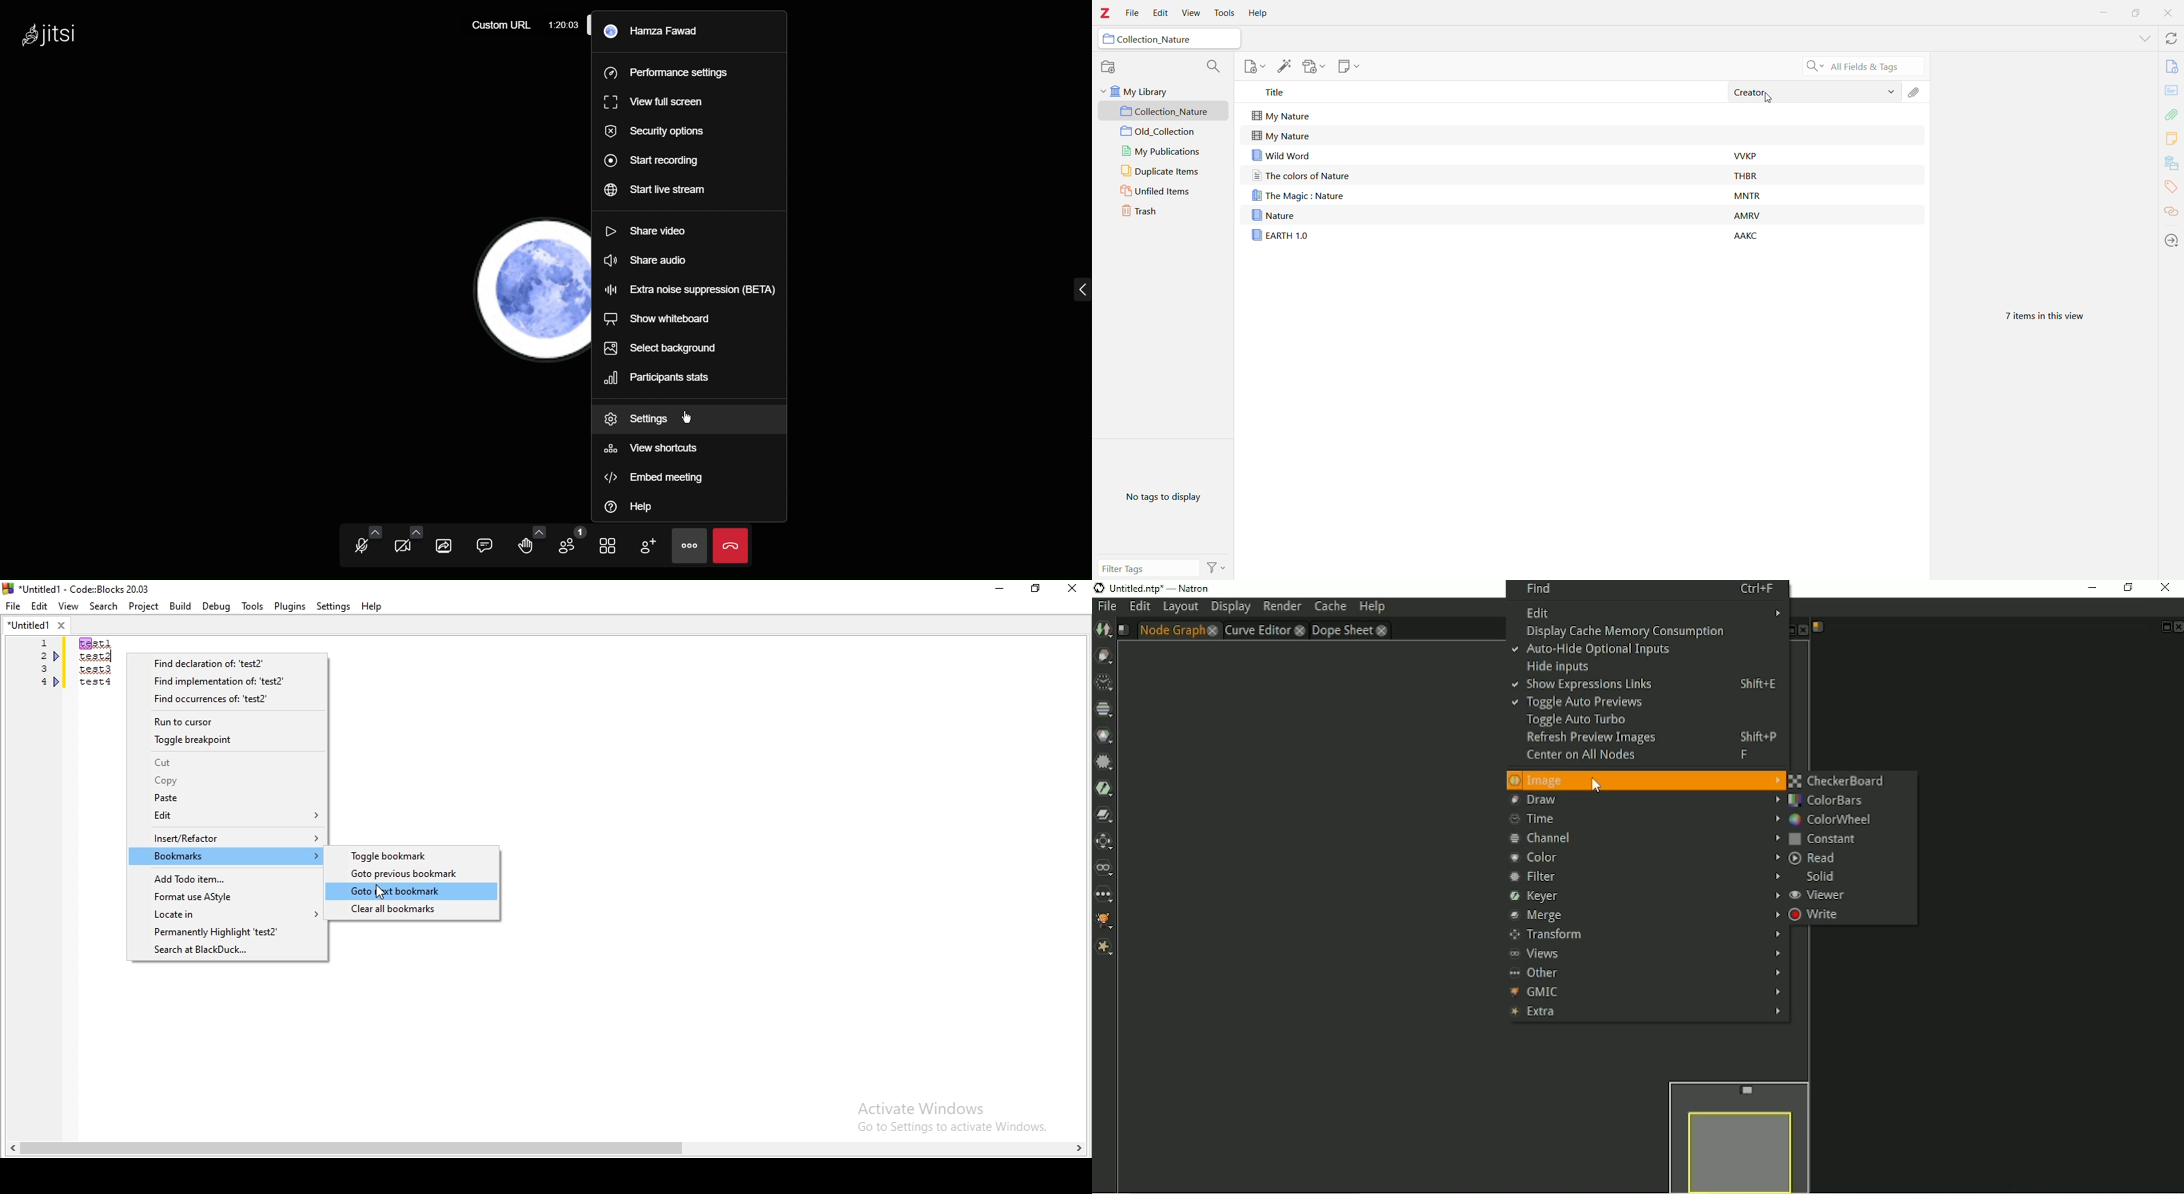 The height and width of the screenshot is (1204, 2184). What do you see at coordinates (2171, 138) in the screenshot?
I see `Notes` at bounding box center [2171, 138].